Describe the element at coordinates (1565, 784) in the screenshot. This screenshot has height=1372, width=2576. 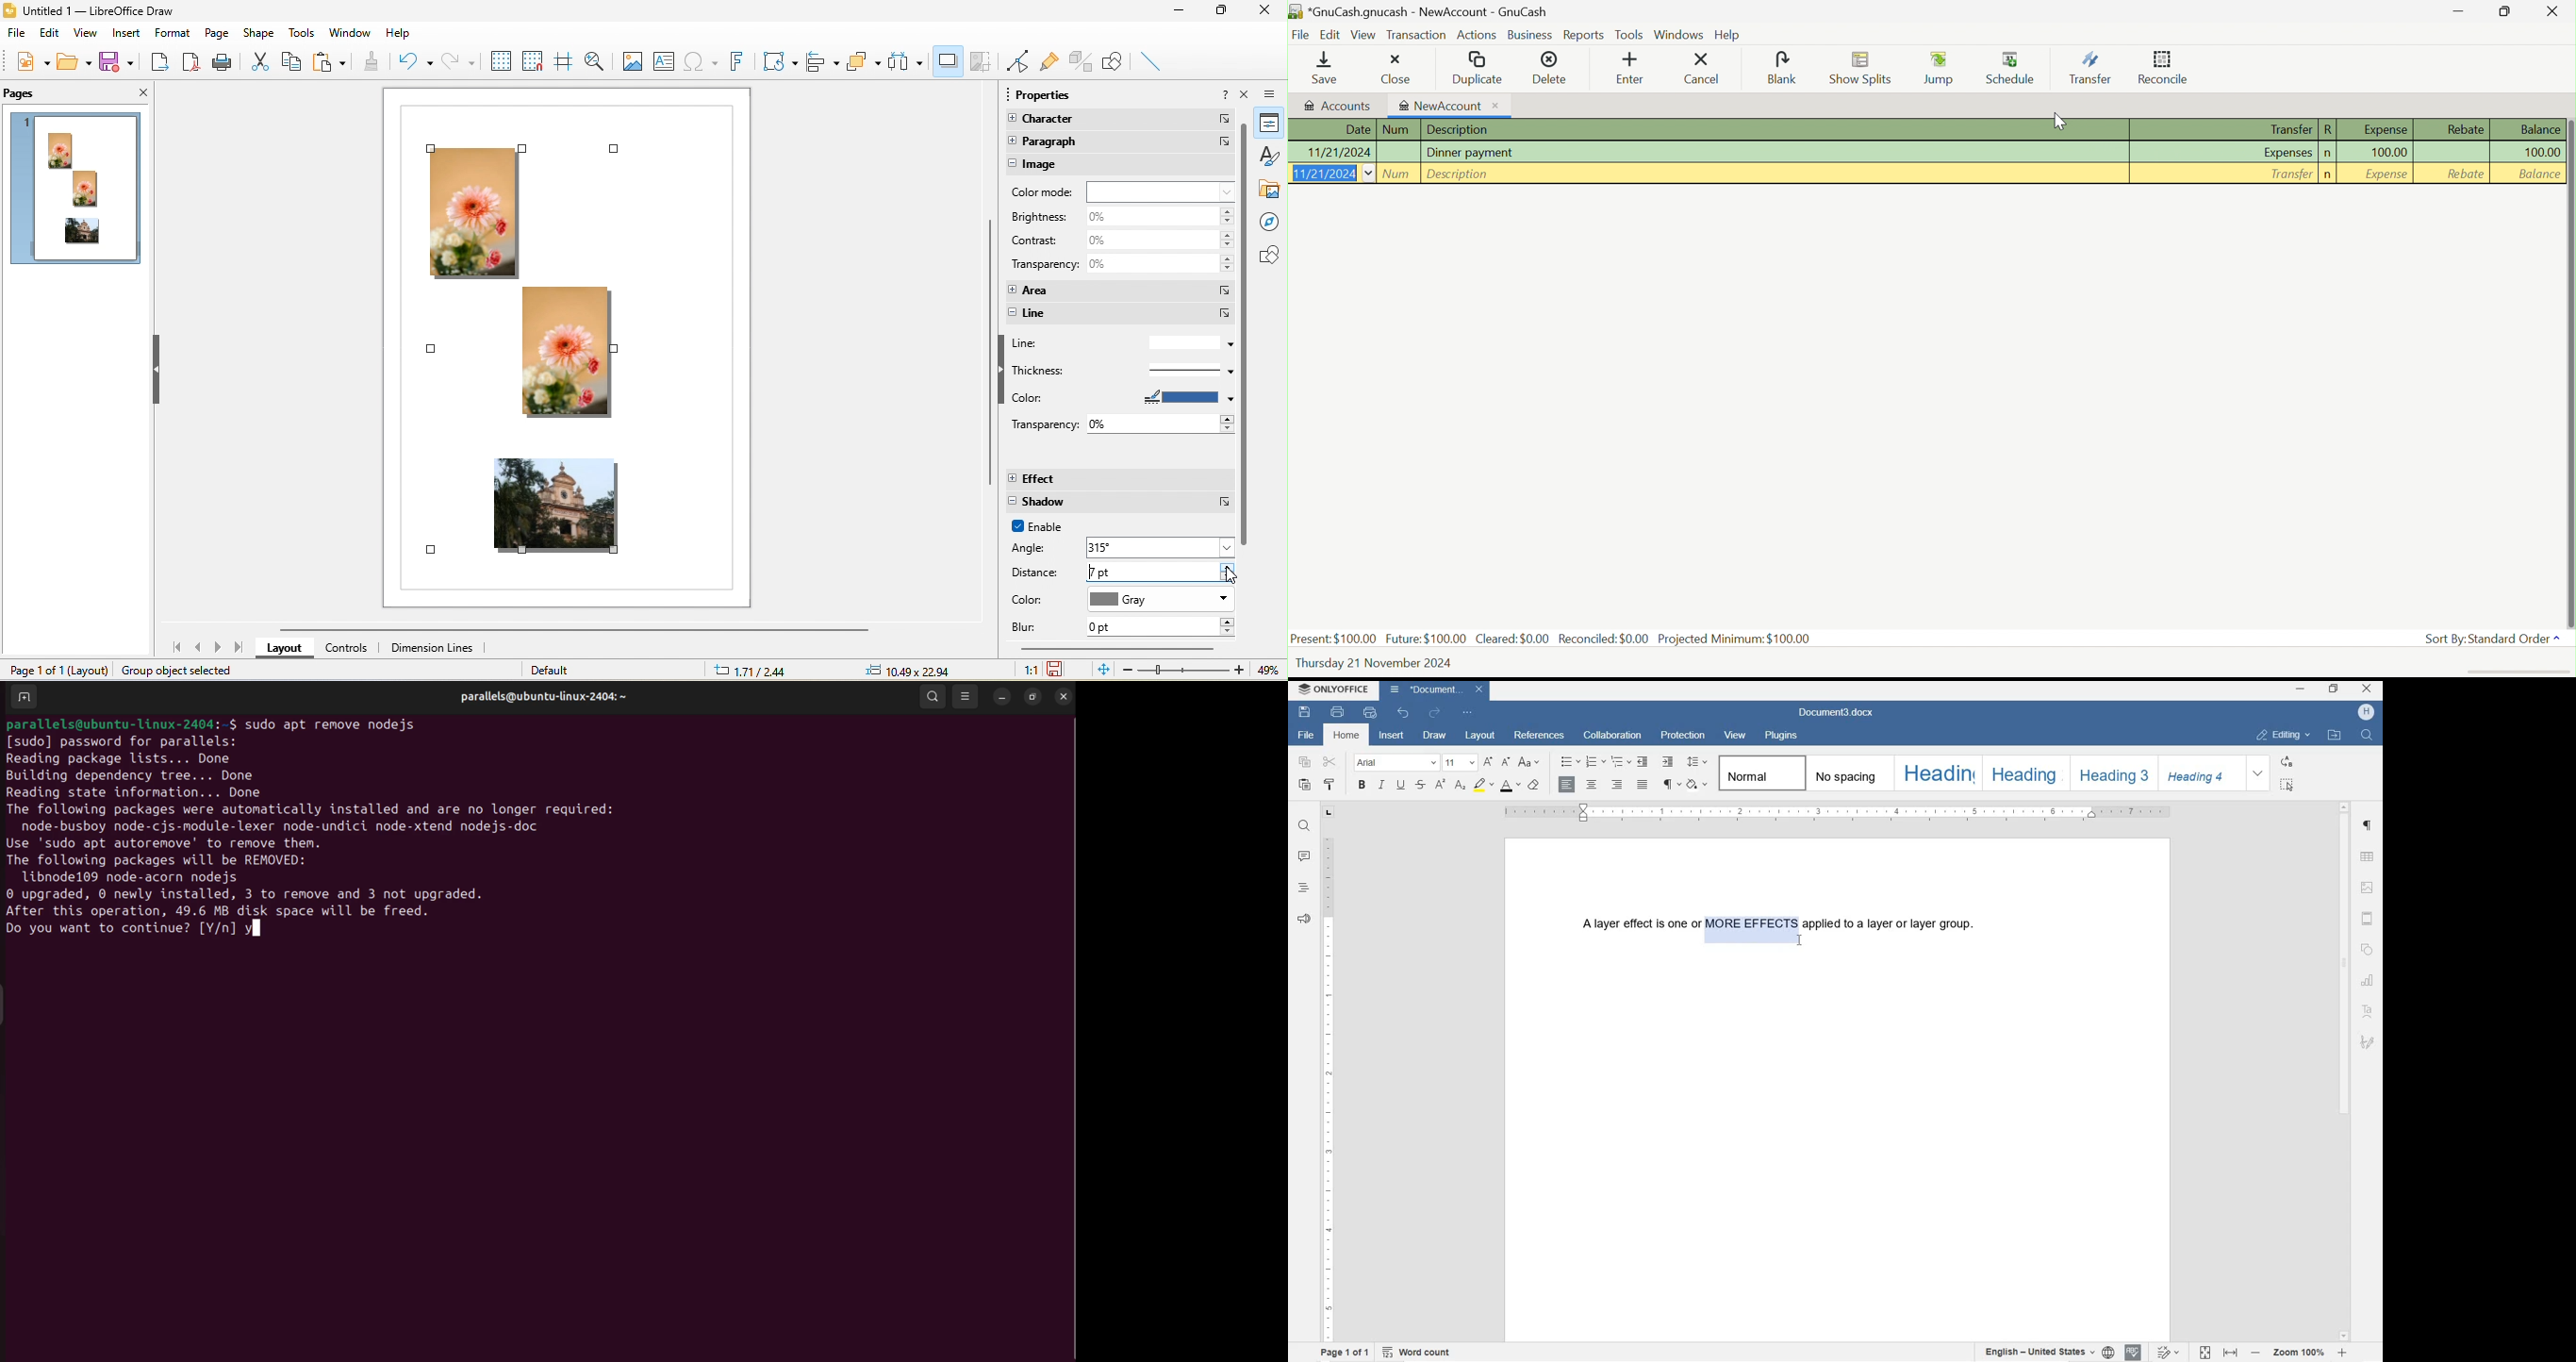
I see `ALIGN LEFT` at that location.